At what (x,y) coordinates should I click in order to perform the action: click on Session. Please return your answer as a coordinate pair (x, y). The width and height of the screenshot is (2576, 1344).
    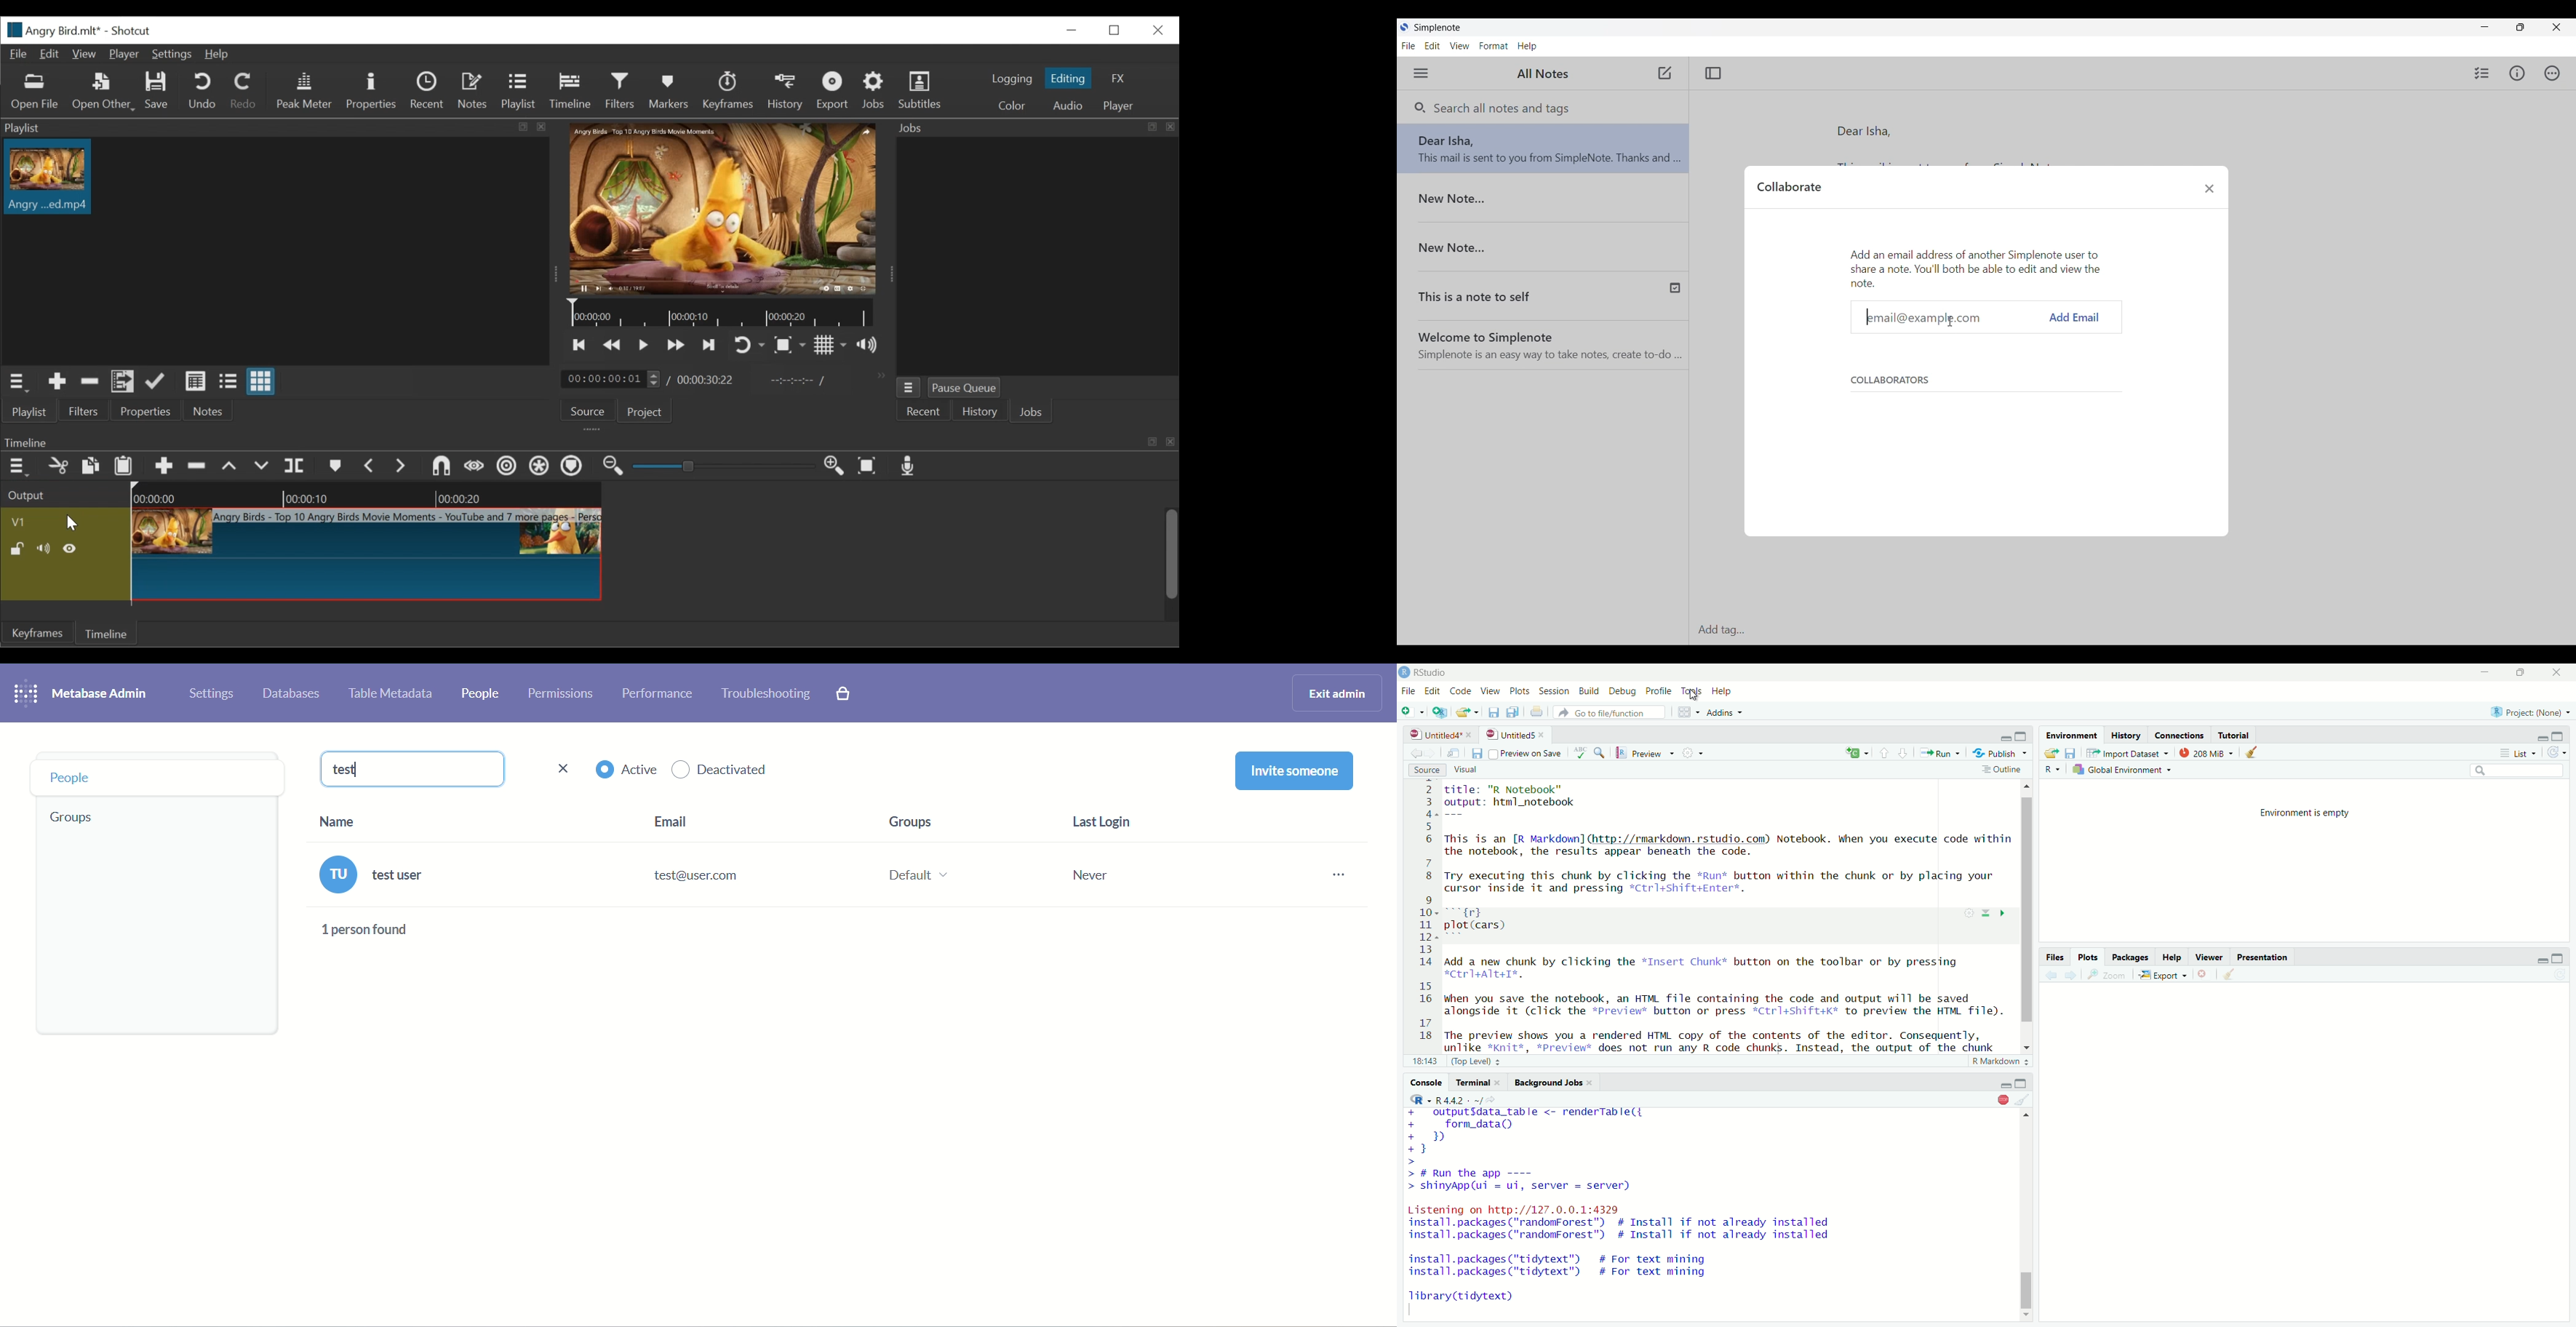
    Looking at the image, I should click on (1555, 692).